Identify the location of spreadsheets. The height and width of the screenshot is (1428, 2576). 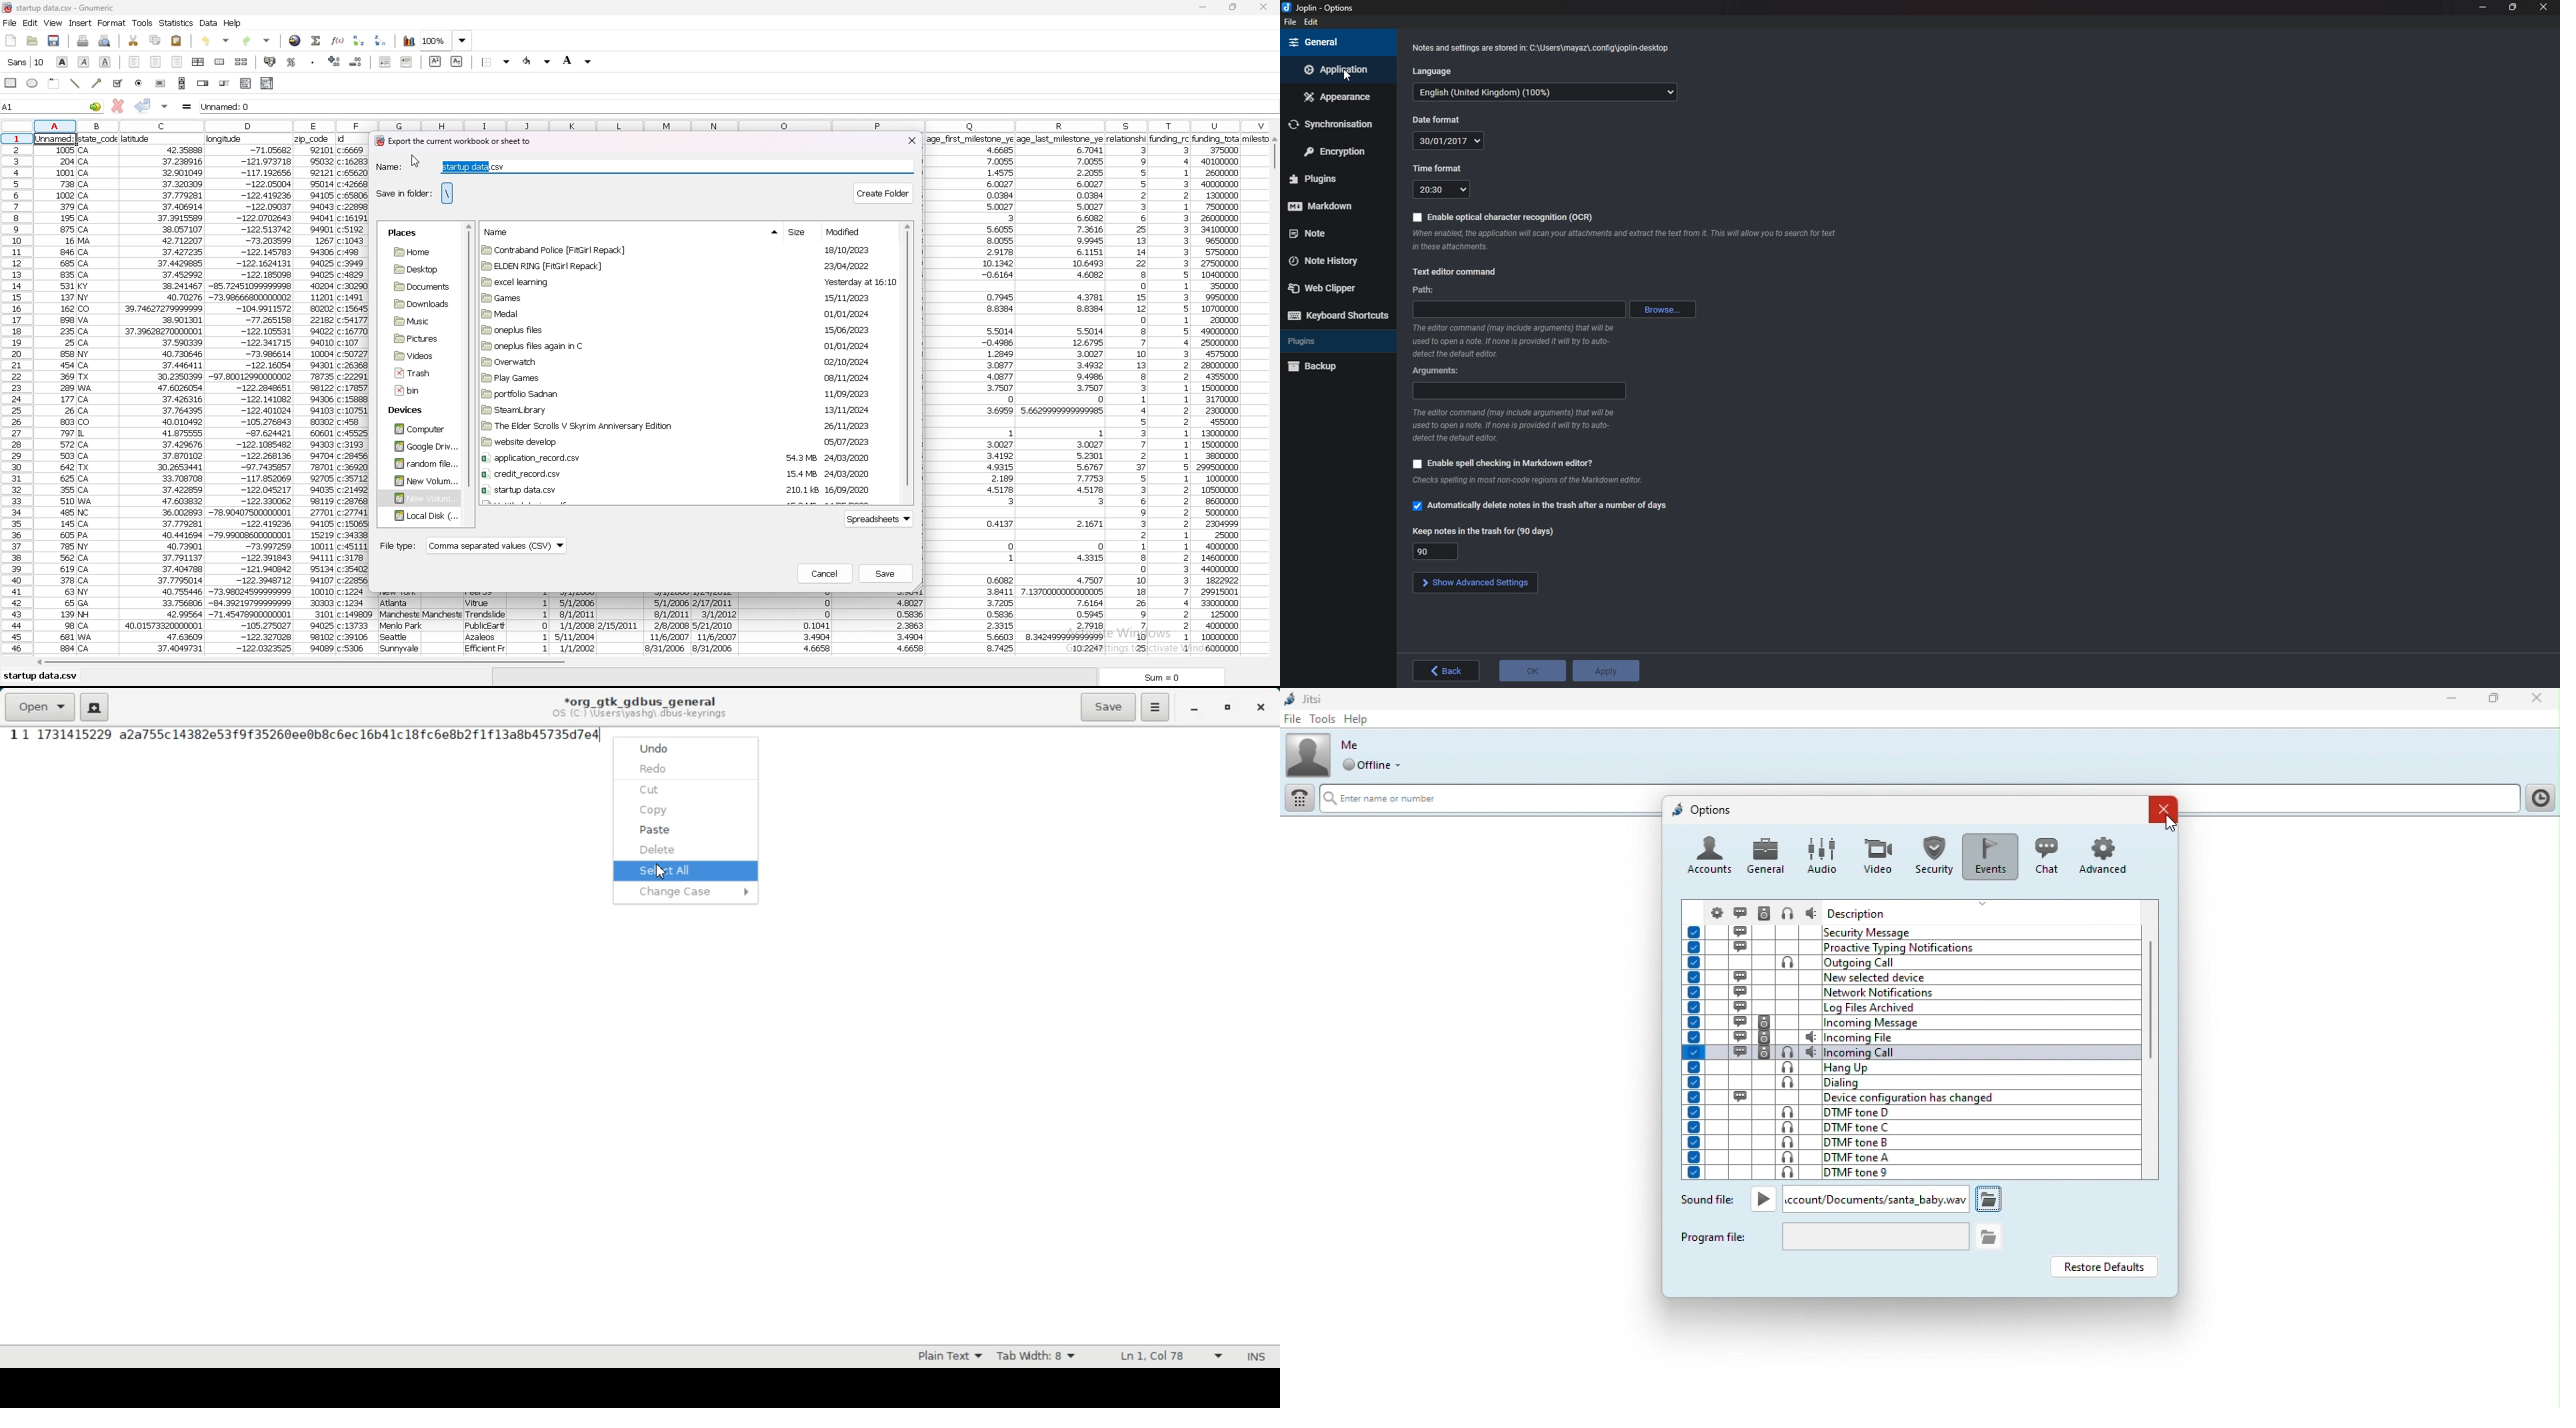
(881, 520).